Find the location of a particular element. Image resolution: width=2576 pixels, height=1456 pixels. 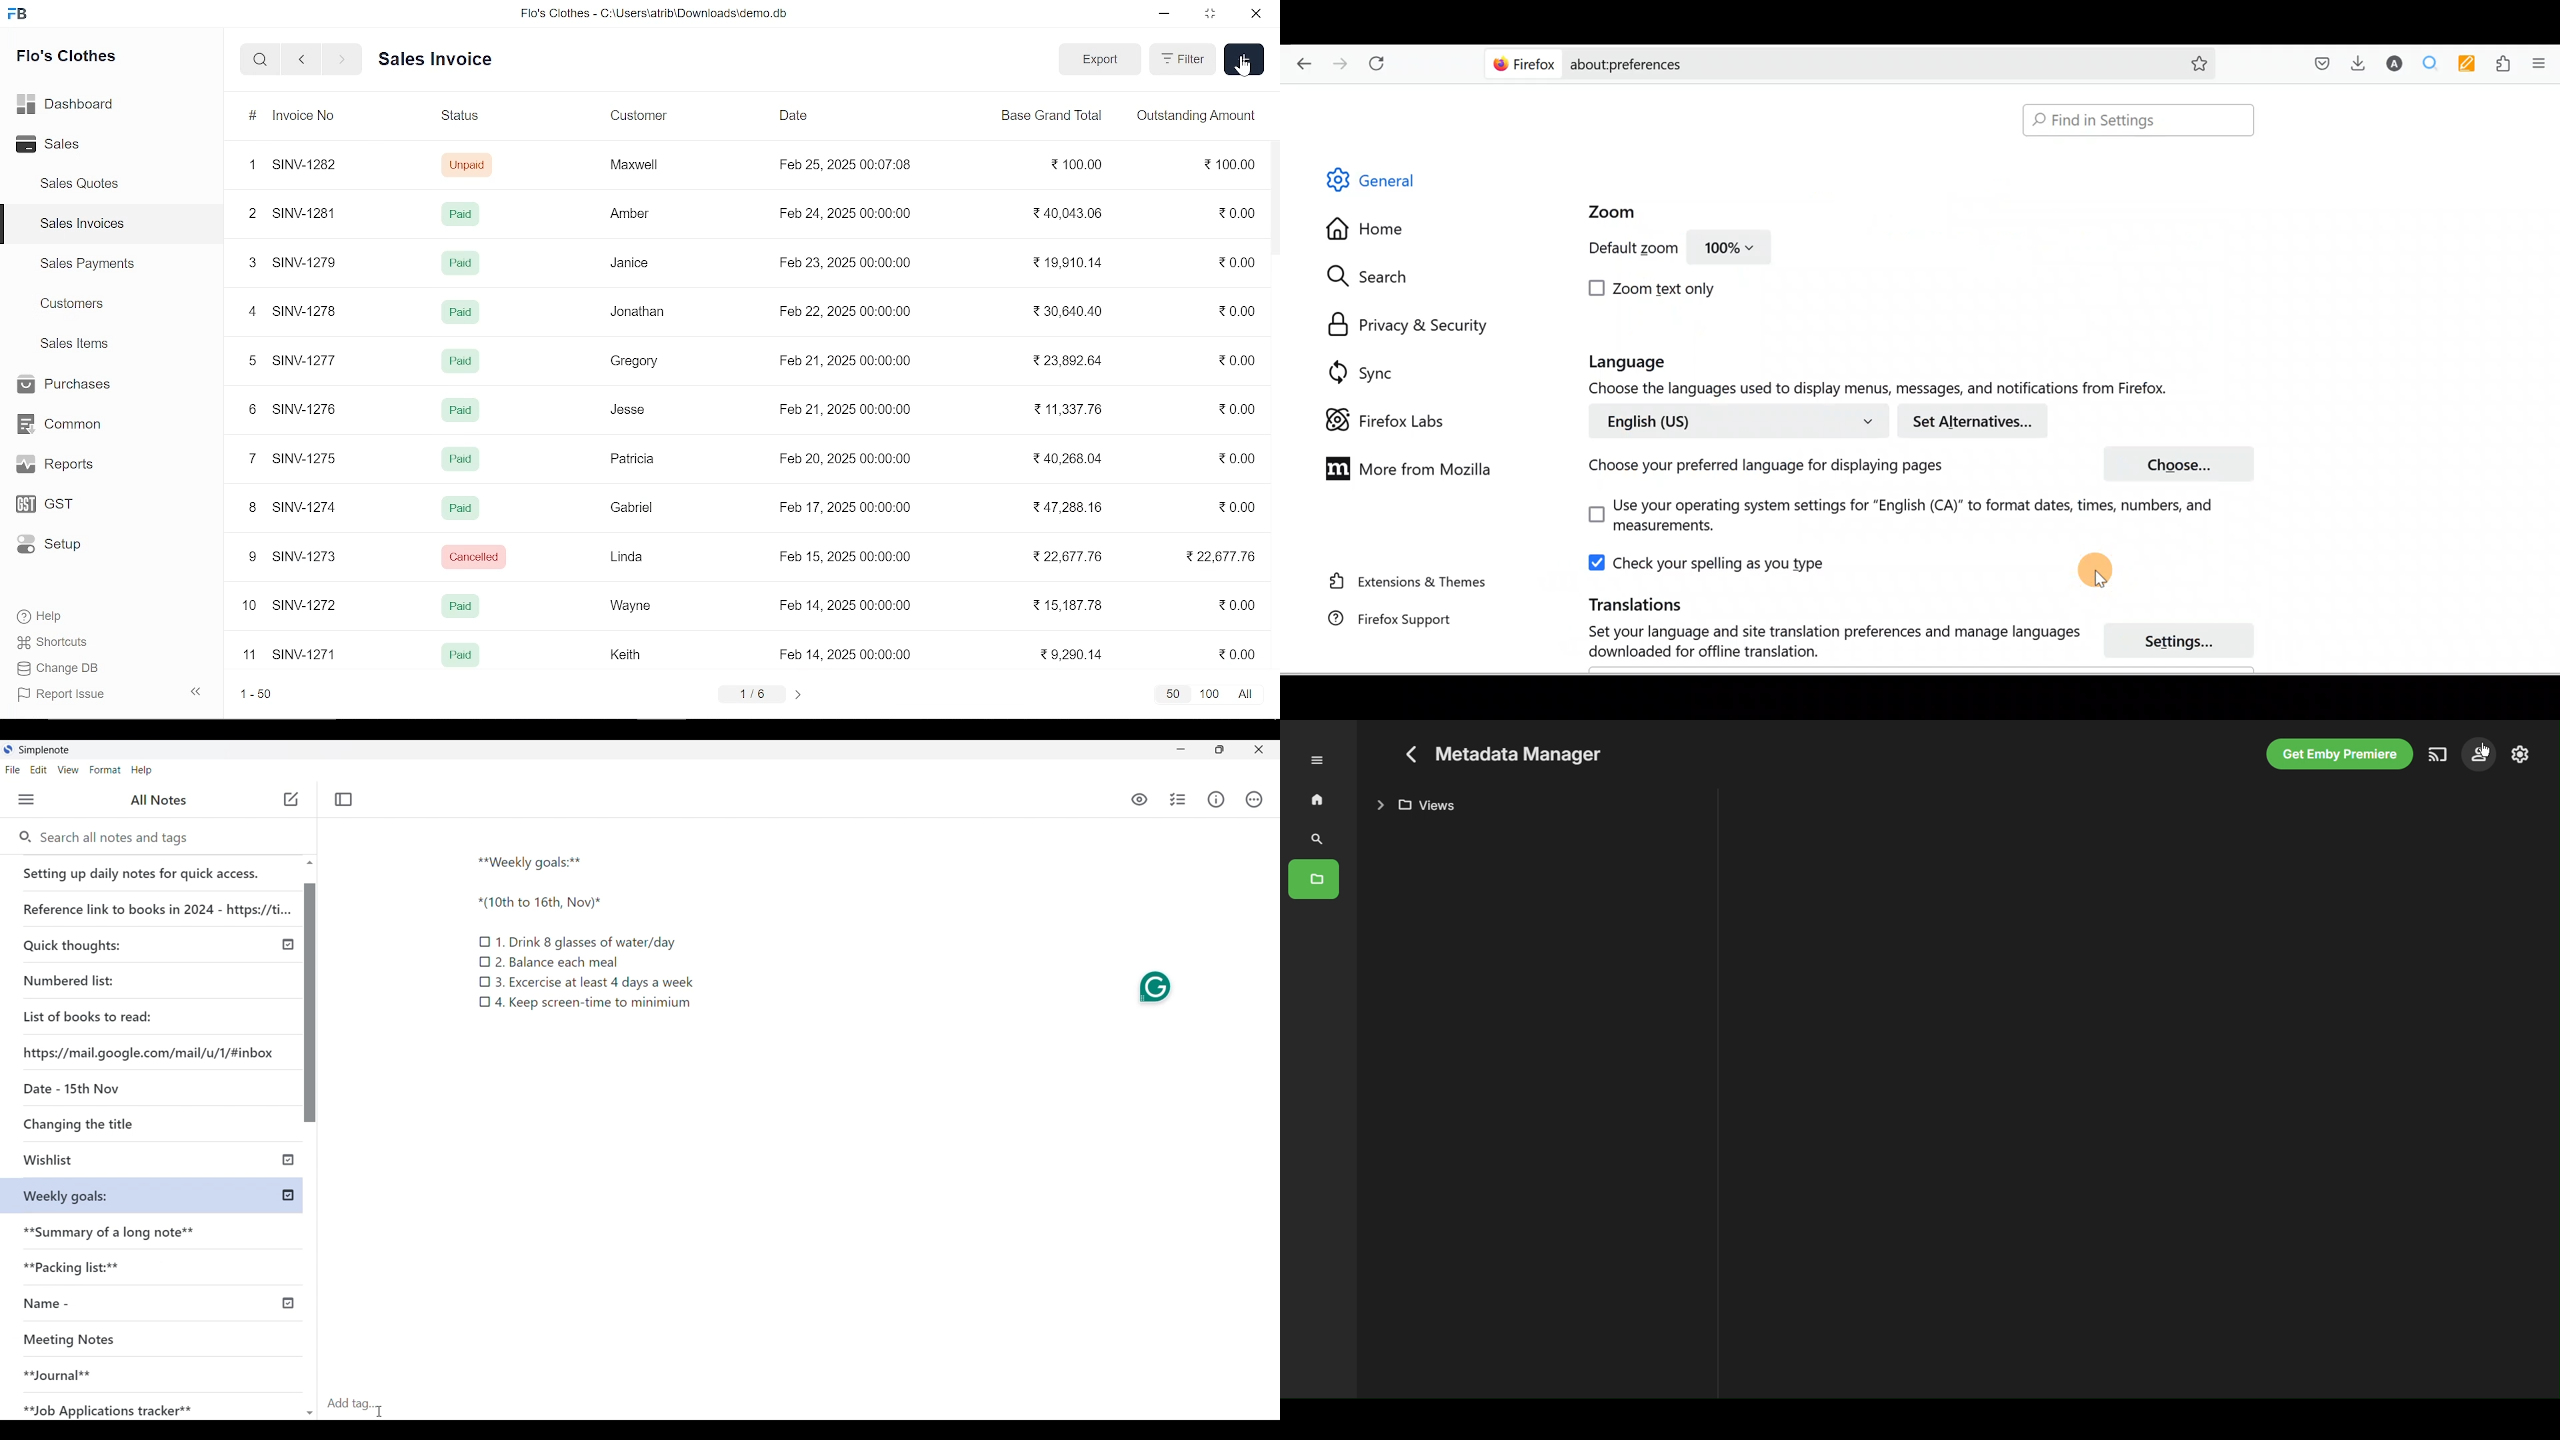

Sales Invoices is located at coordinates (89, 226).